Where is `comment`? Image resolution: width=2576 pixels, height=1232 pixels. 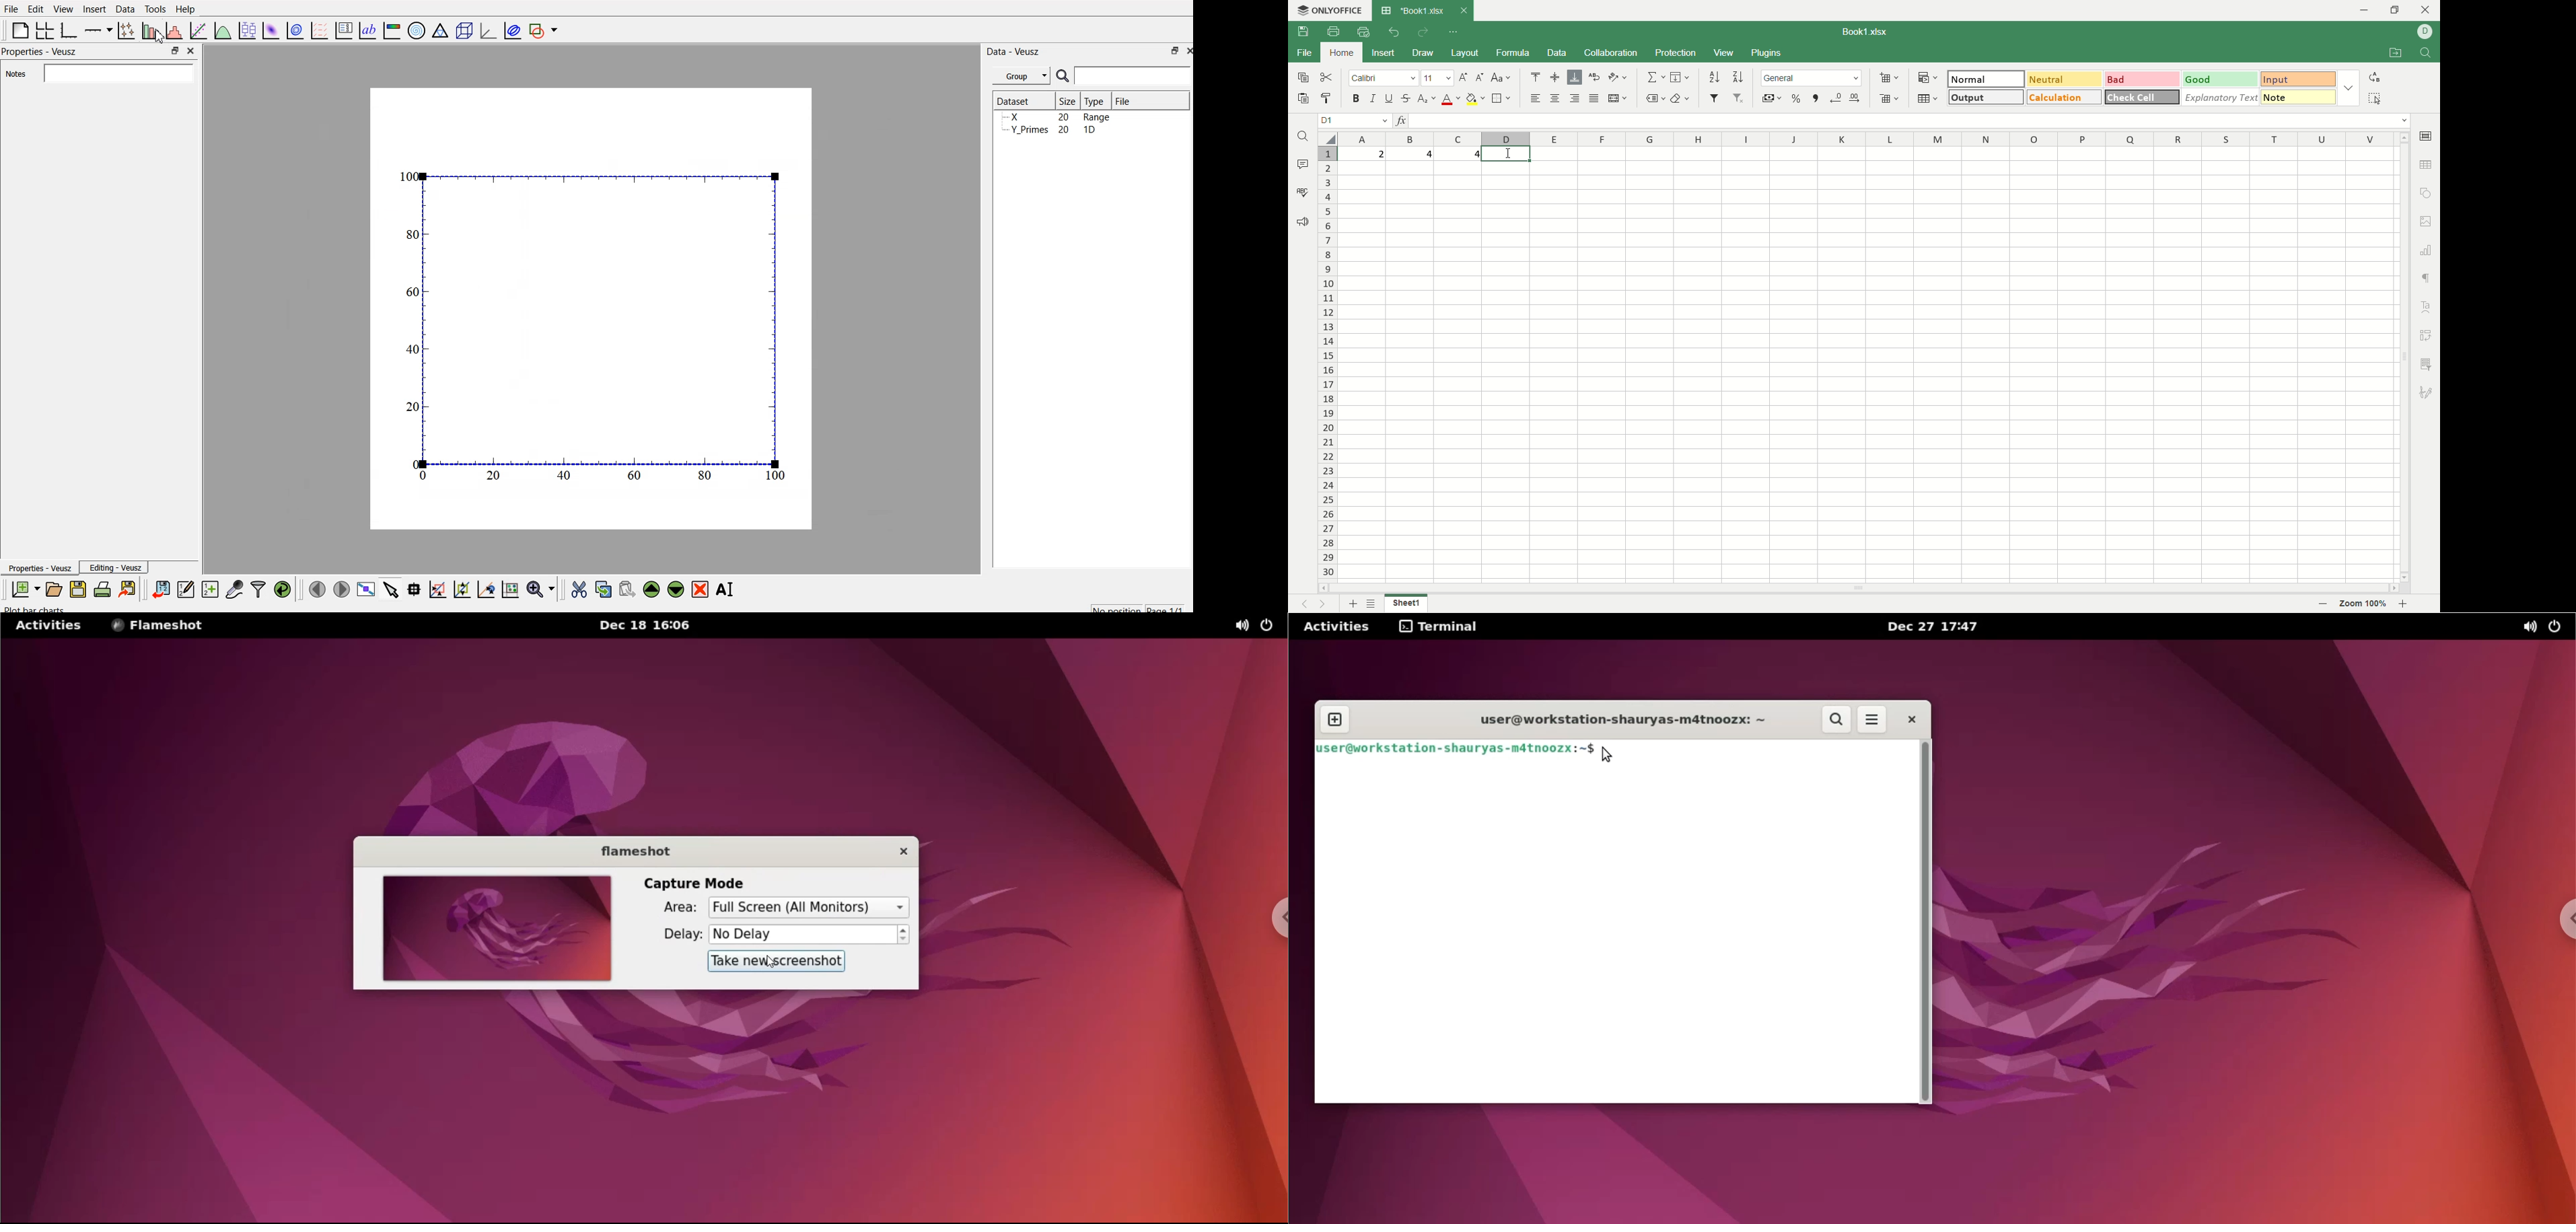
comment is located at coordinates (1303, 164).